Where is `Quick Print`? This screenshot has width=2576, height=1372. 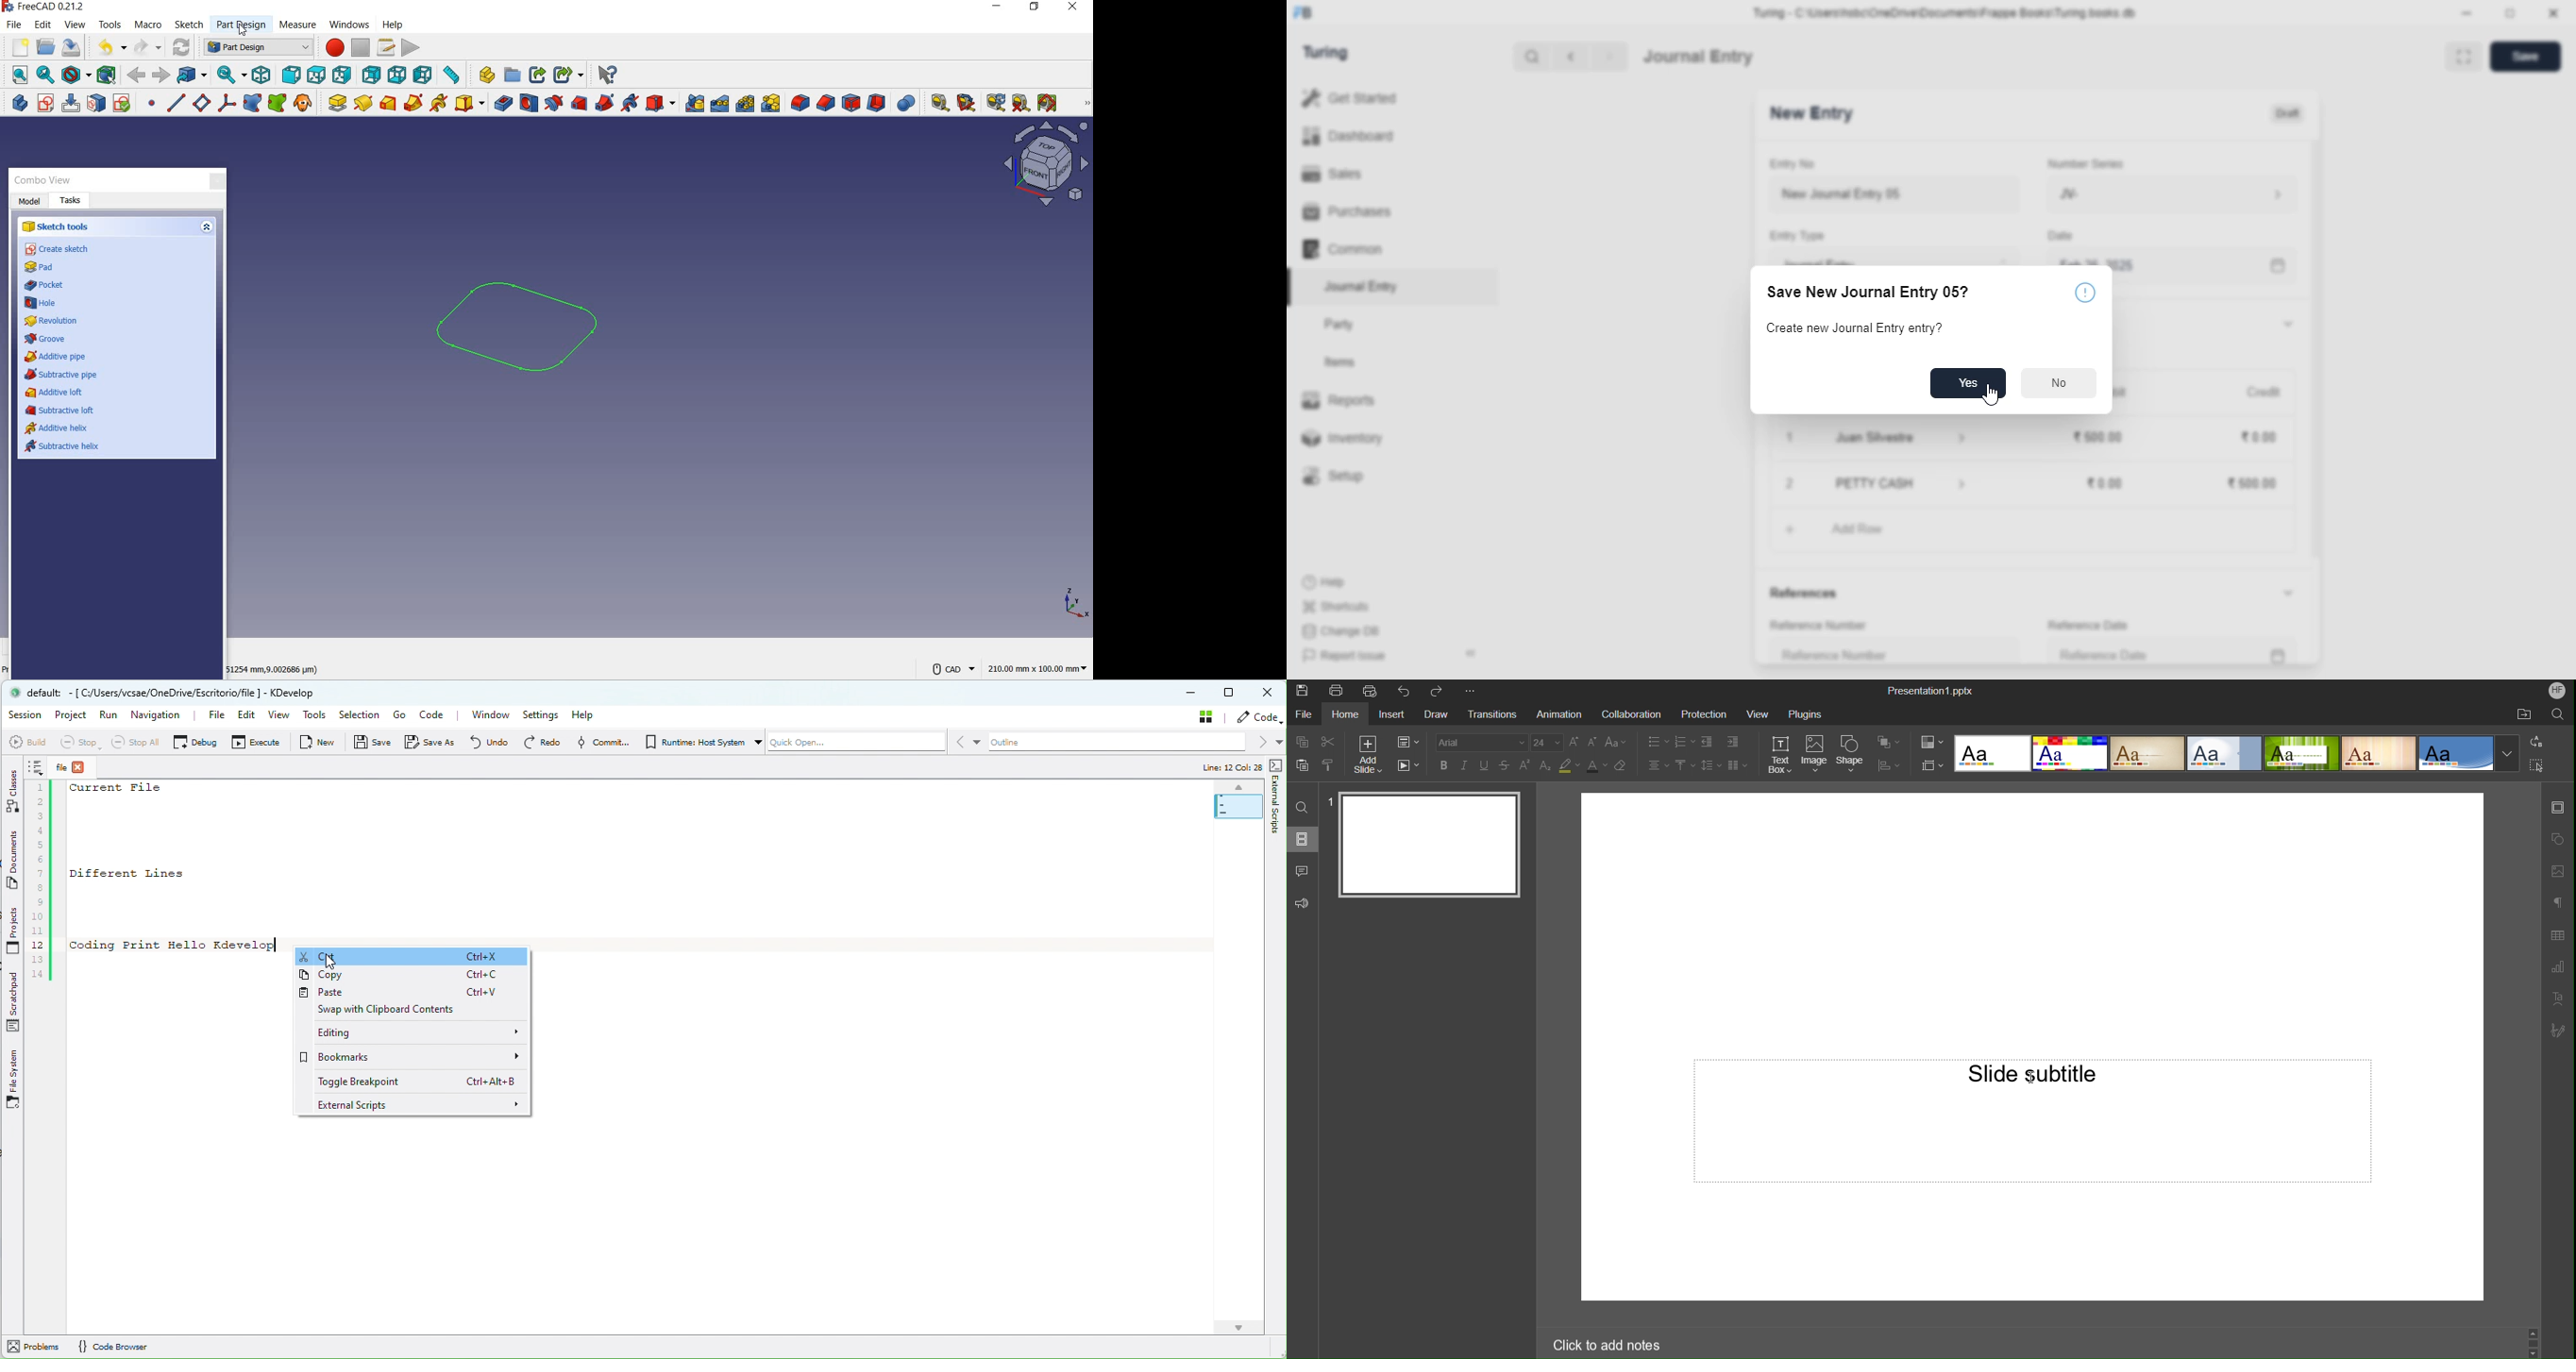
Quick Print is located at coordinates (1371, 691).